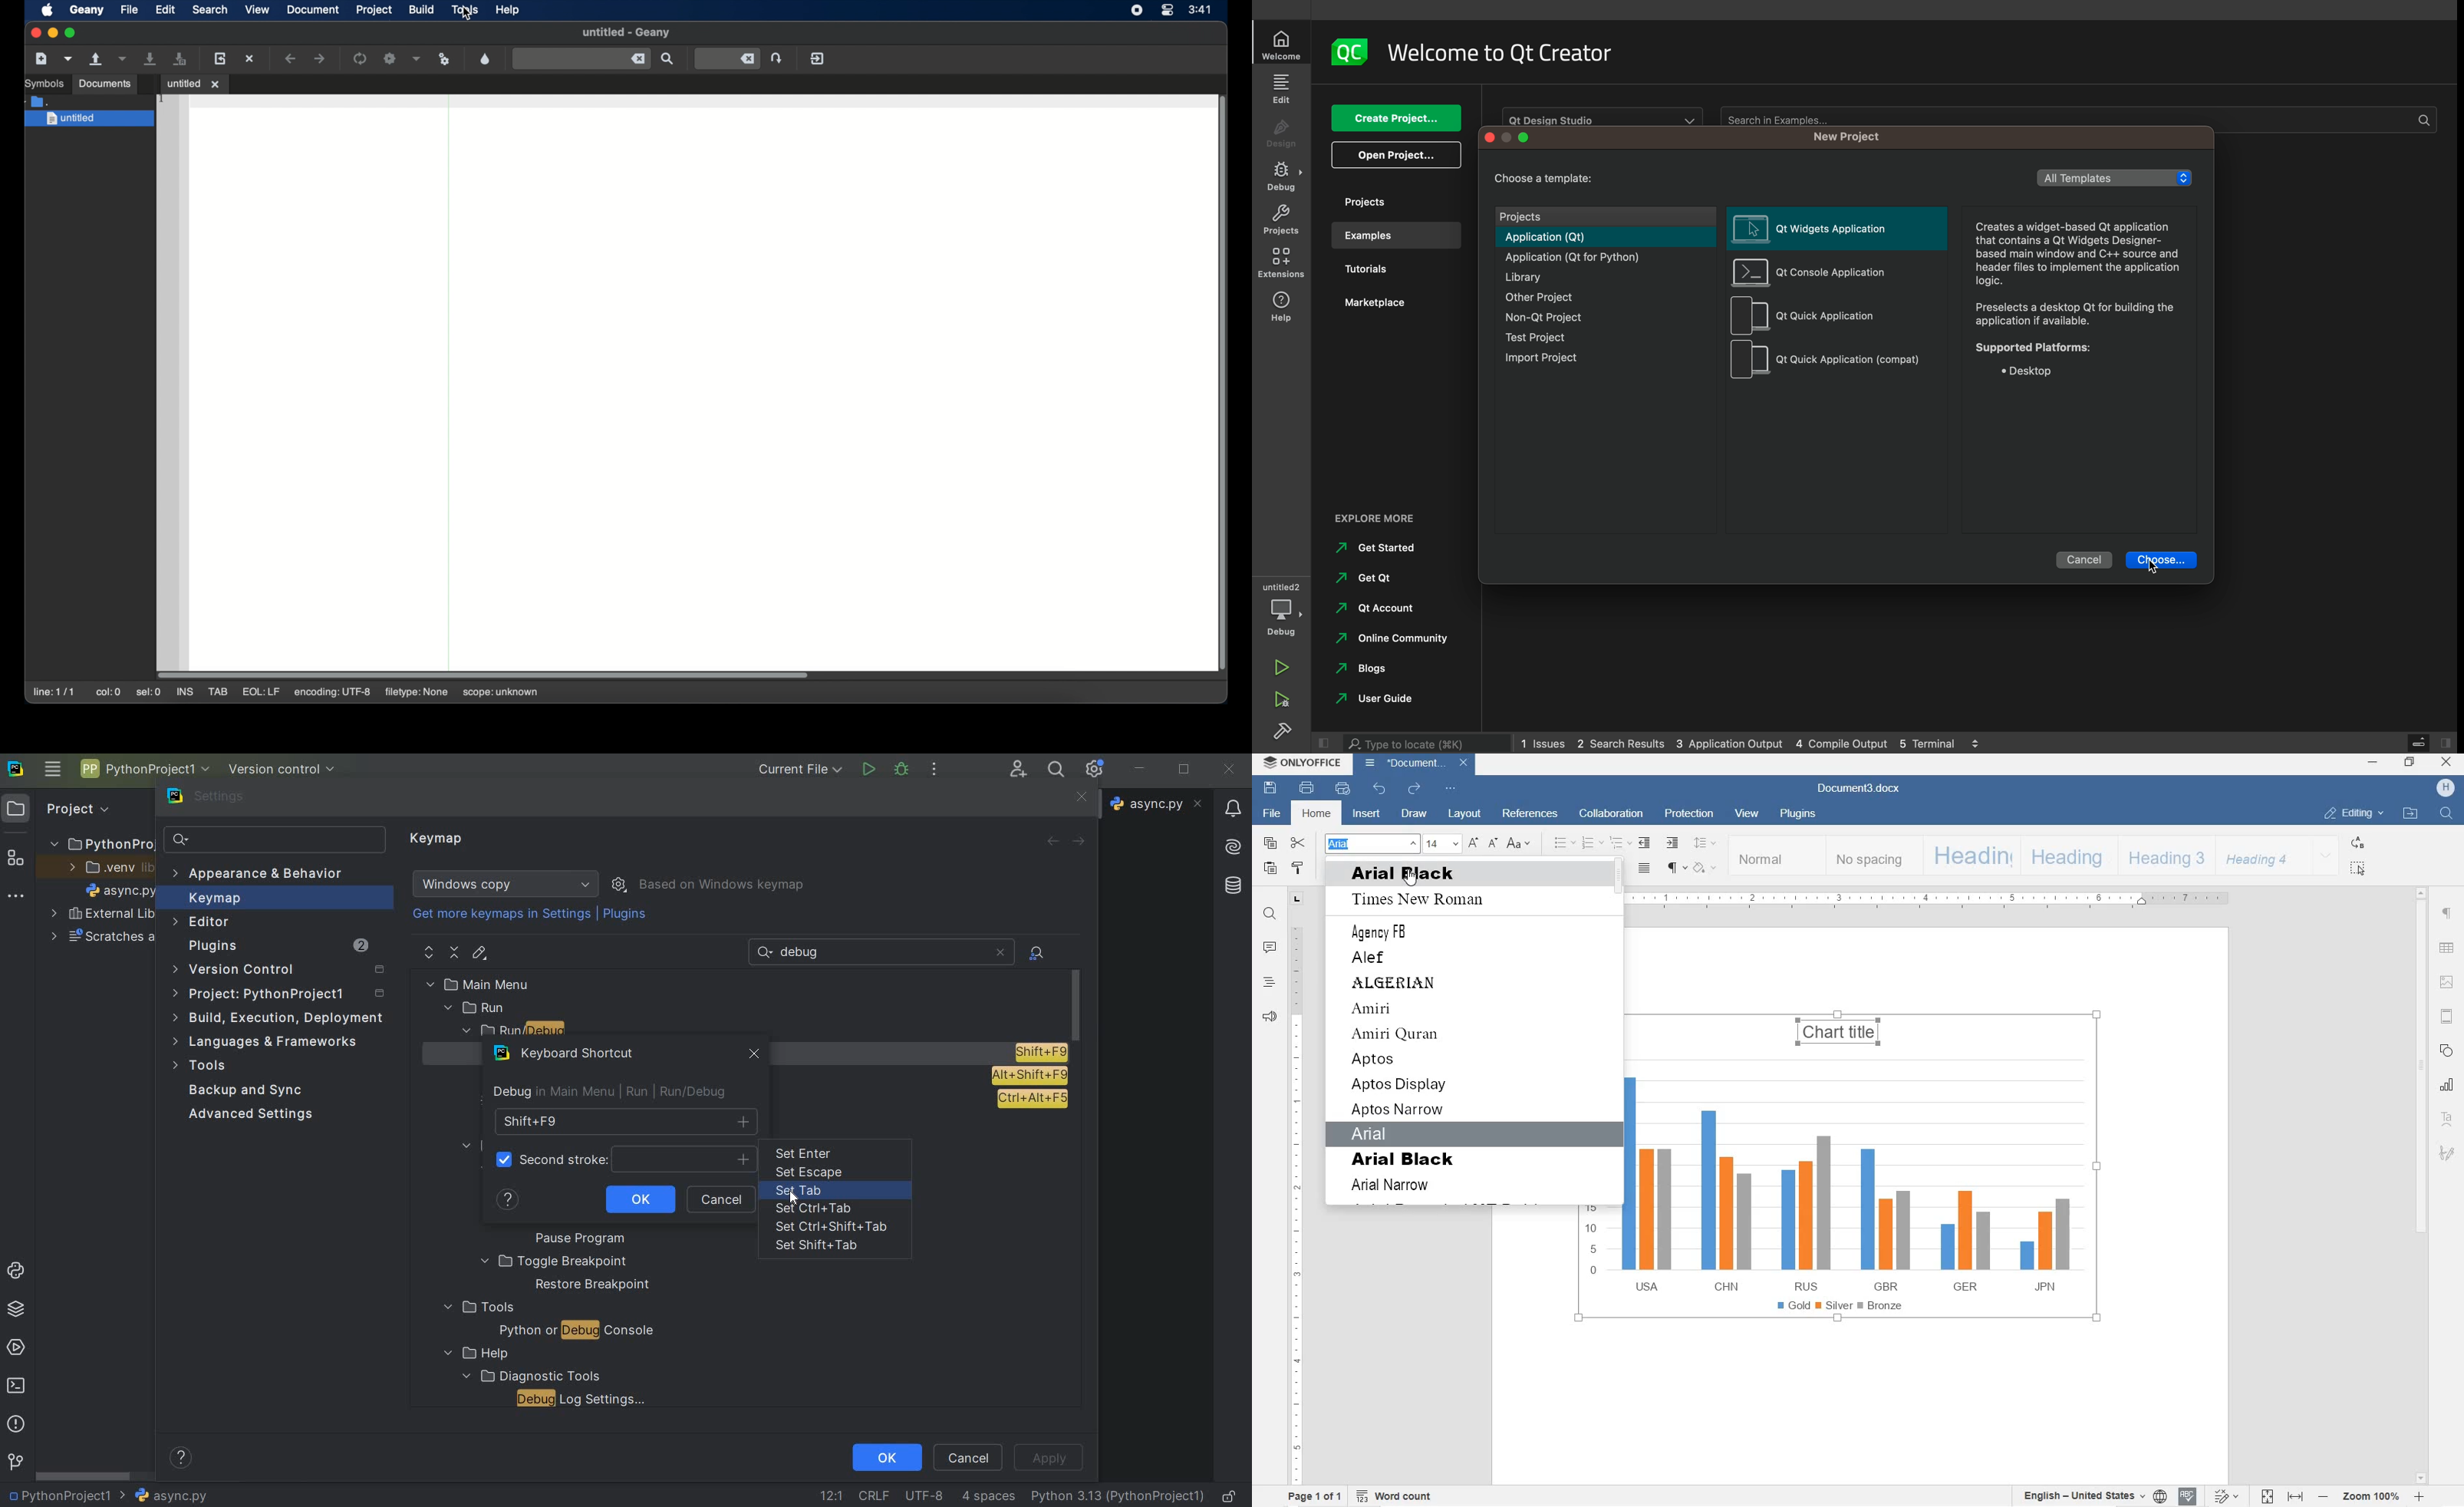 The width and height of the screenshot is (2464, 1512). What do you see at coordinates (216, 800) in the screenshot?
I see `settings` at bounding box center [216, 800].